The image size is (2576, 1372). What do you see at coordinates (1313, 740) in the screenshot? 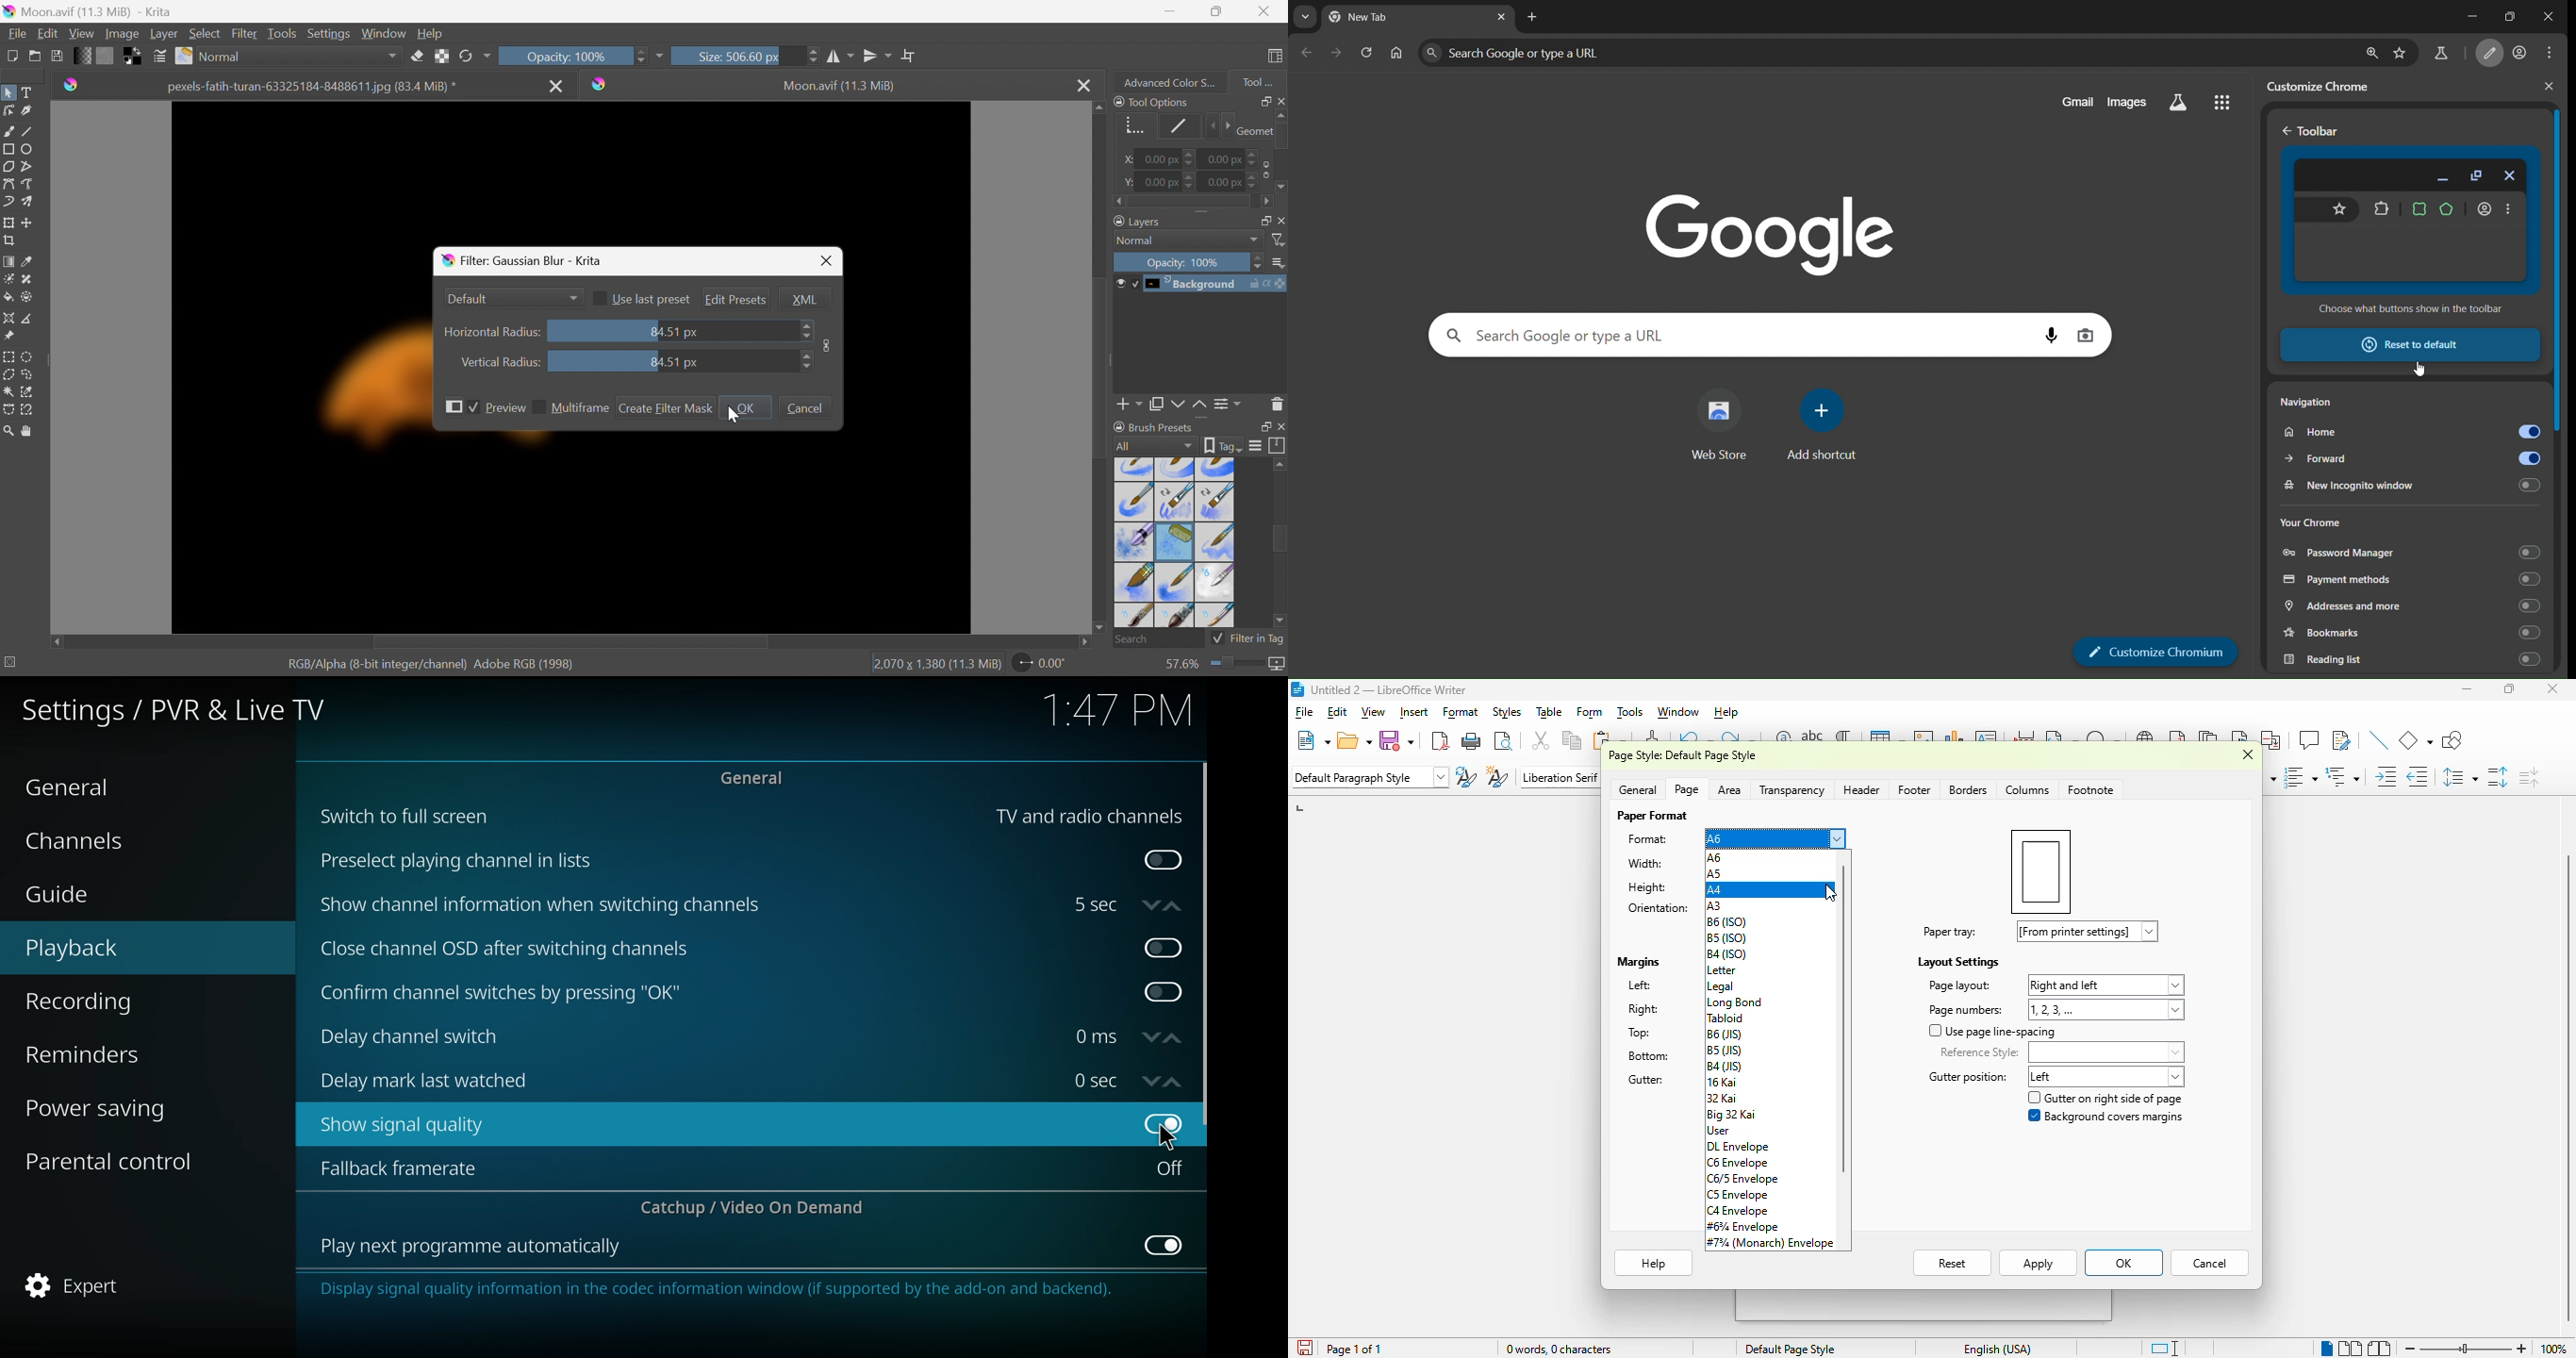
I see `new` at bounding box center [1313, 740].